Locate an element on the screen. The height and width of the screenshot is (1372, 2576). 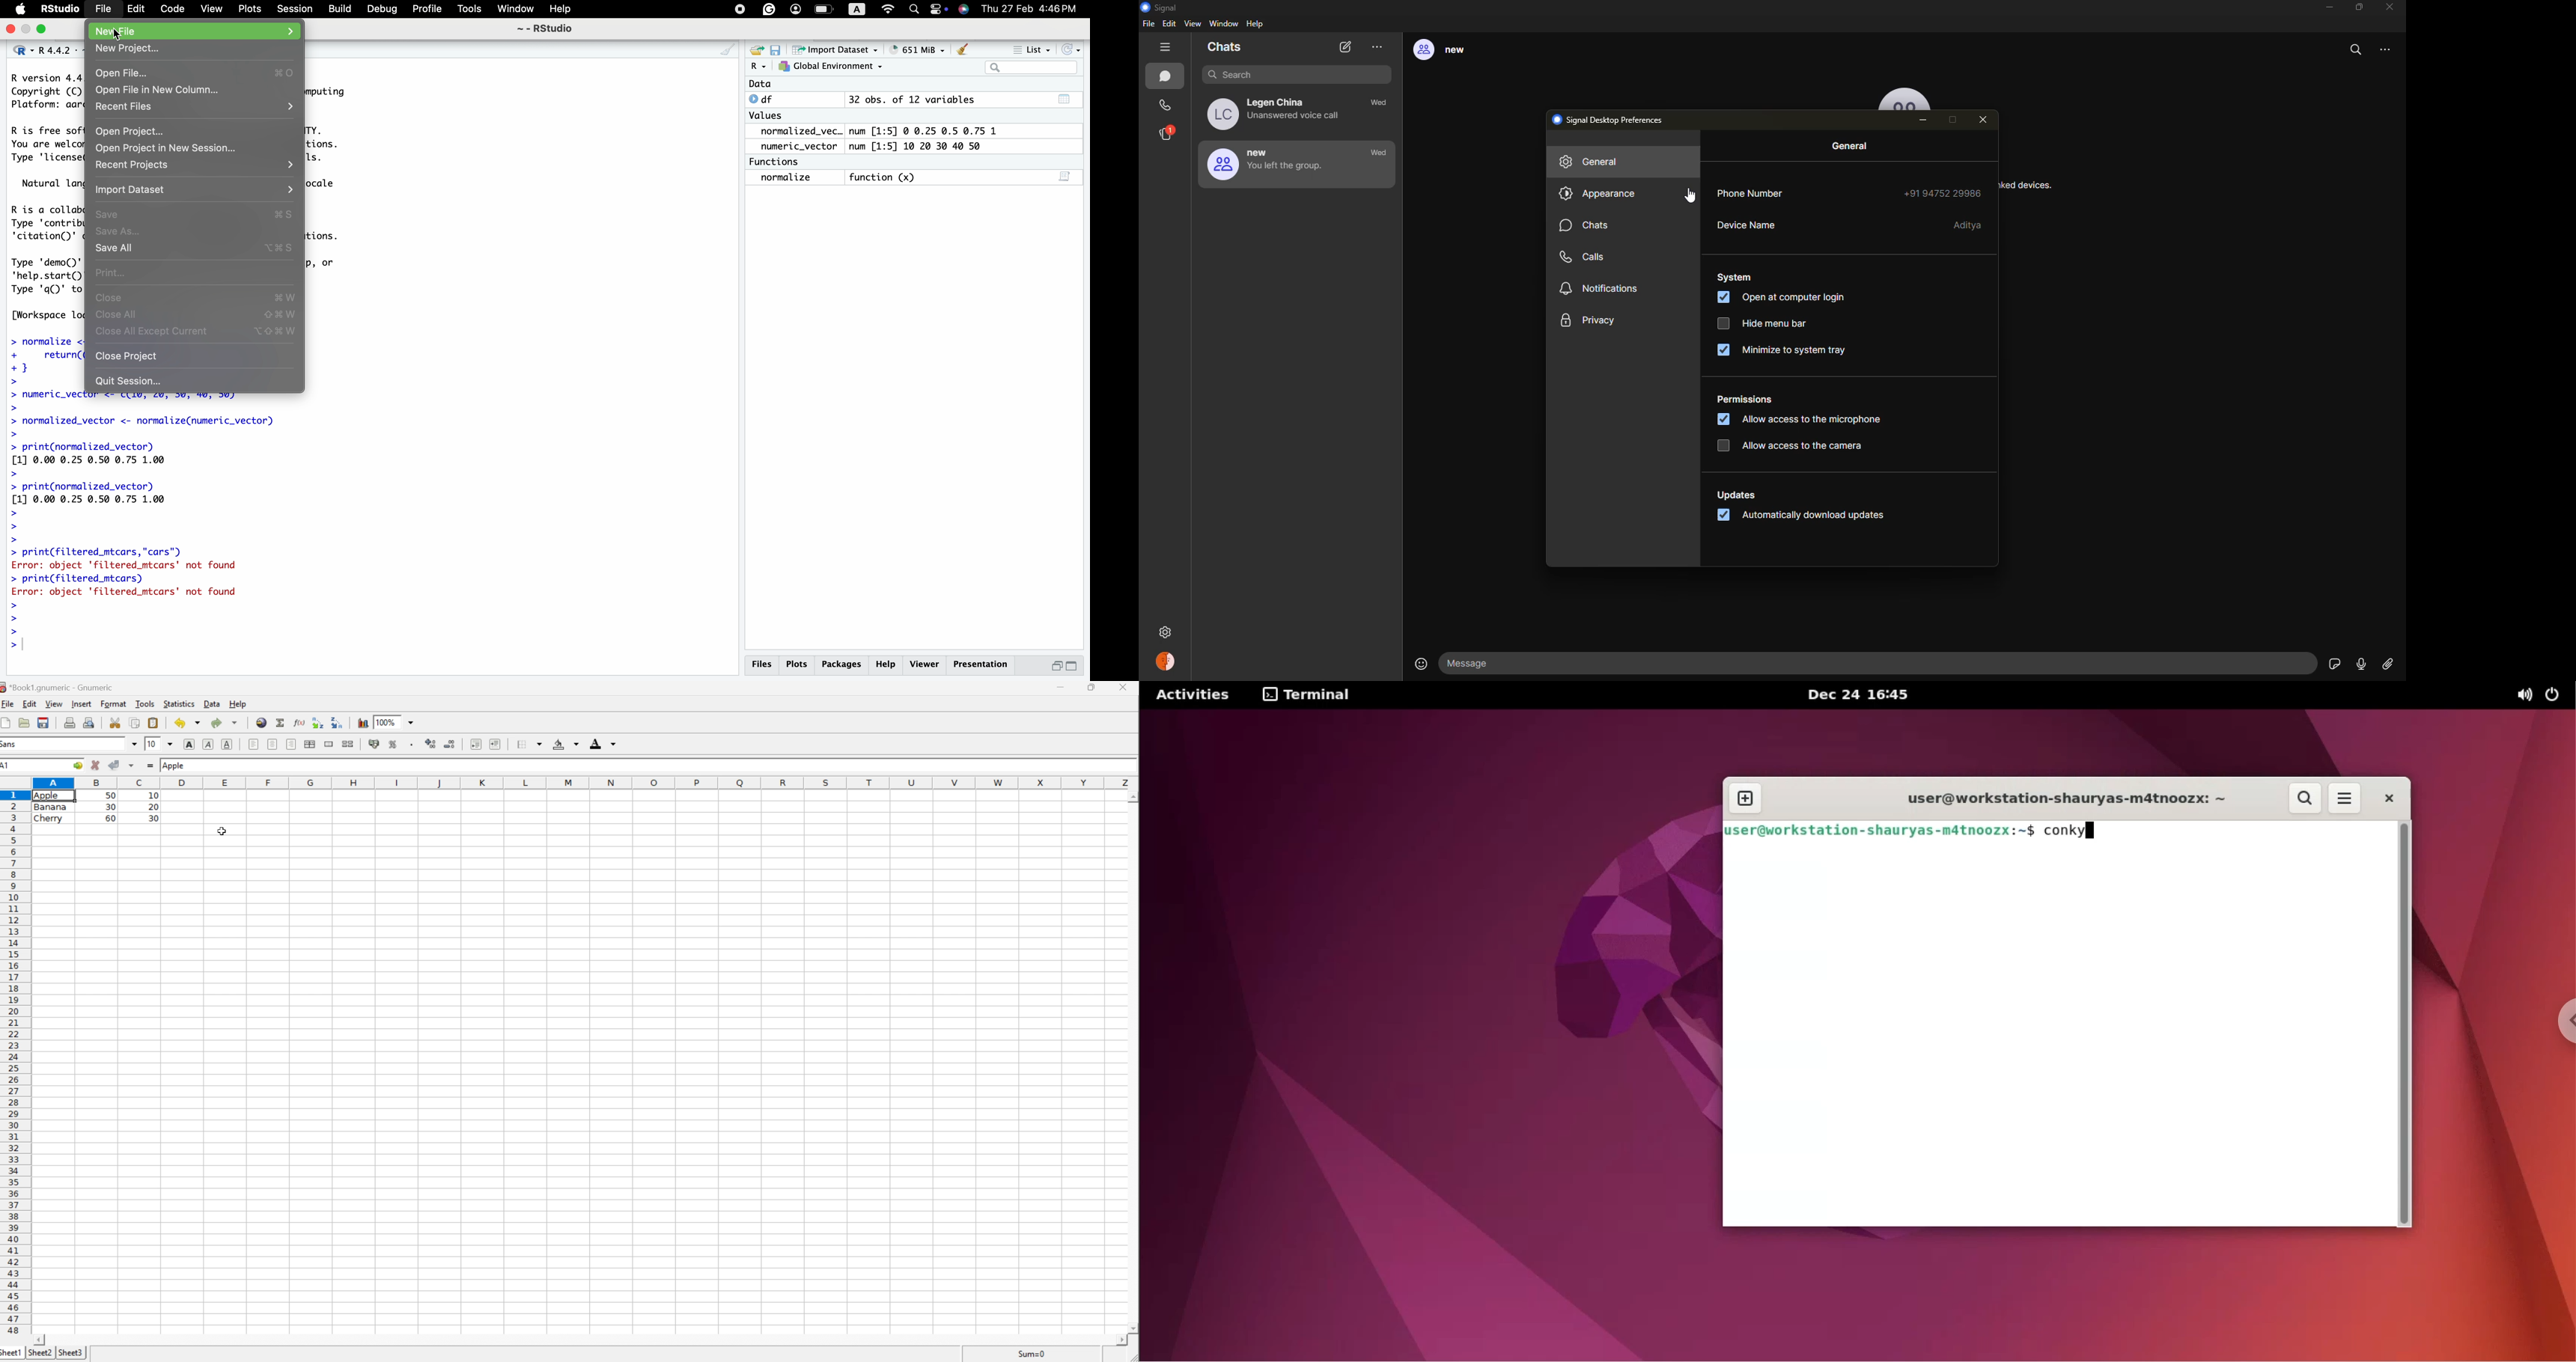
Functions is located at coordinates (783, 162).